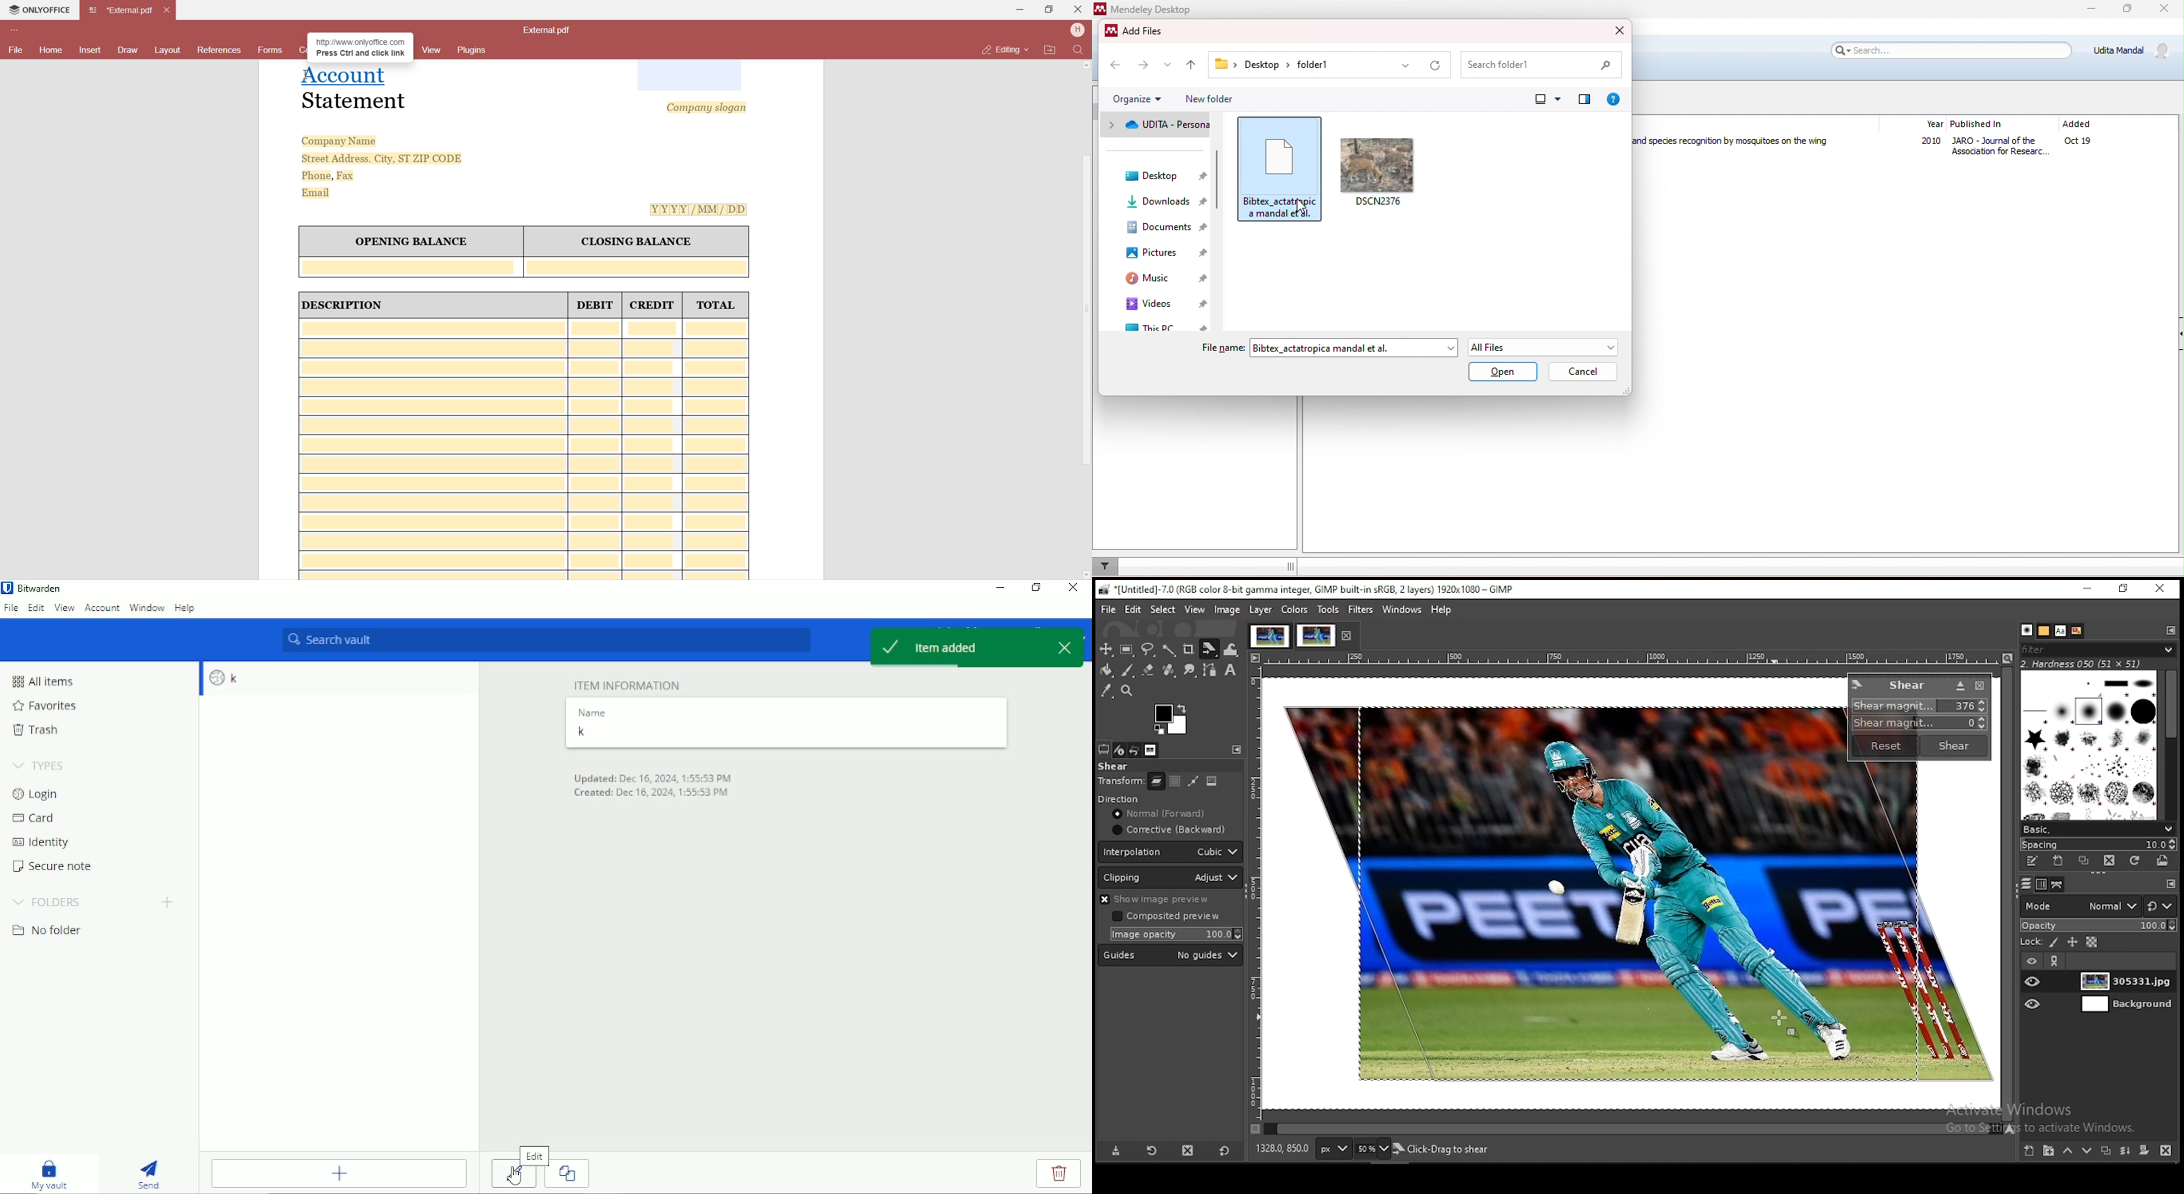 Image resolution: width=2184 pixels, height=1204 pixels. Describe the element at coordinates (1360, 610) in the screenshot. I see `filters` at that location.